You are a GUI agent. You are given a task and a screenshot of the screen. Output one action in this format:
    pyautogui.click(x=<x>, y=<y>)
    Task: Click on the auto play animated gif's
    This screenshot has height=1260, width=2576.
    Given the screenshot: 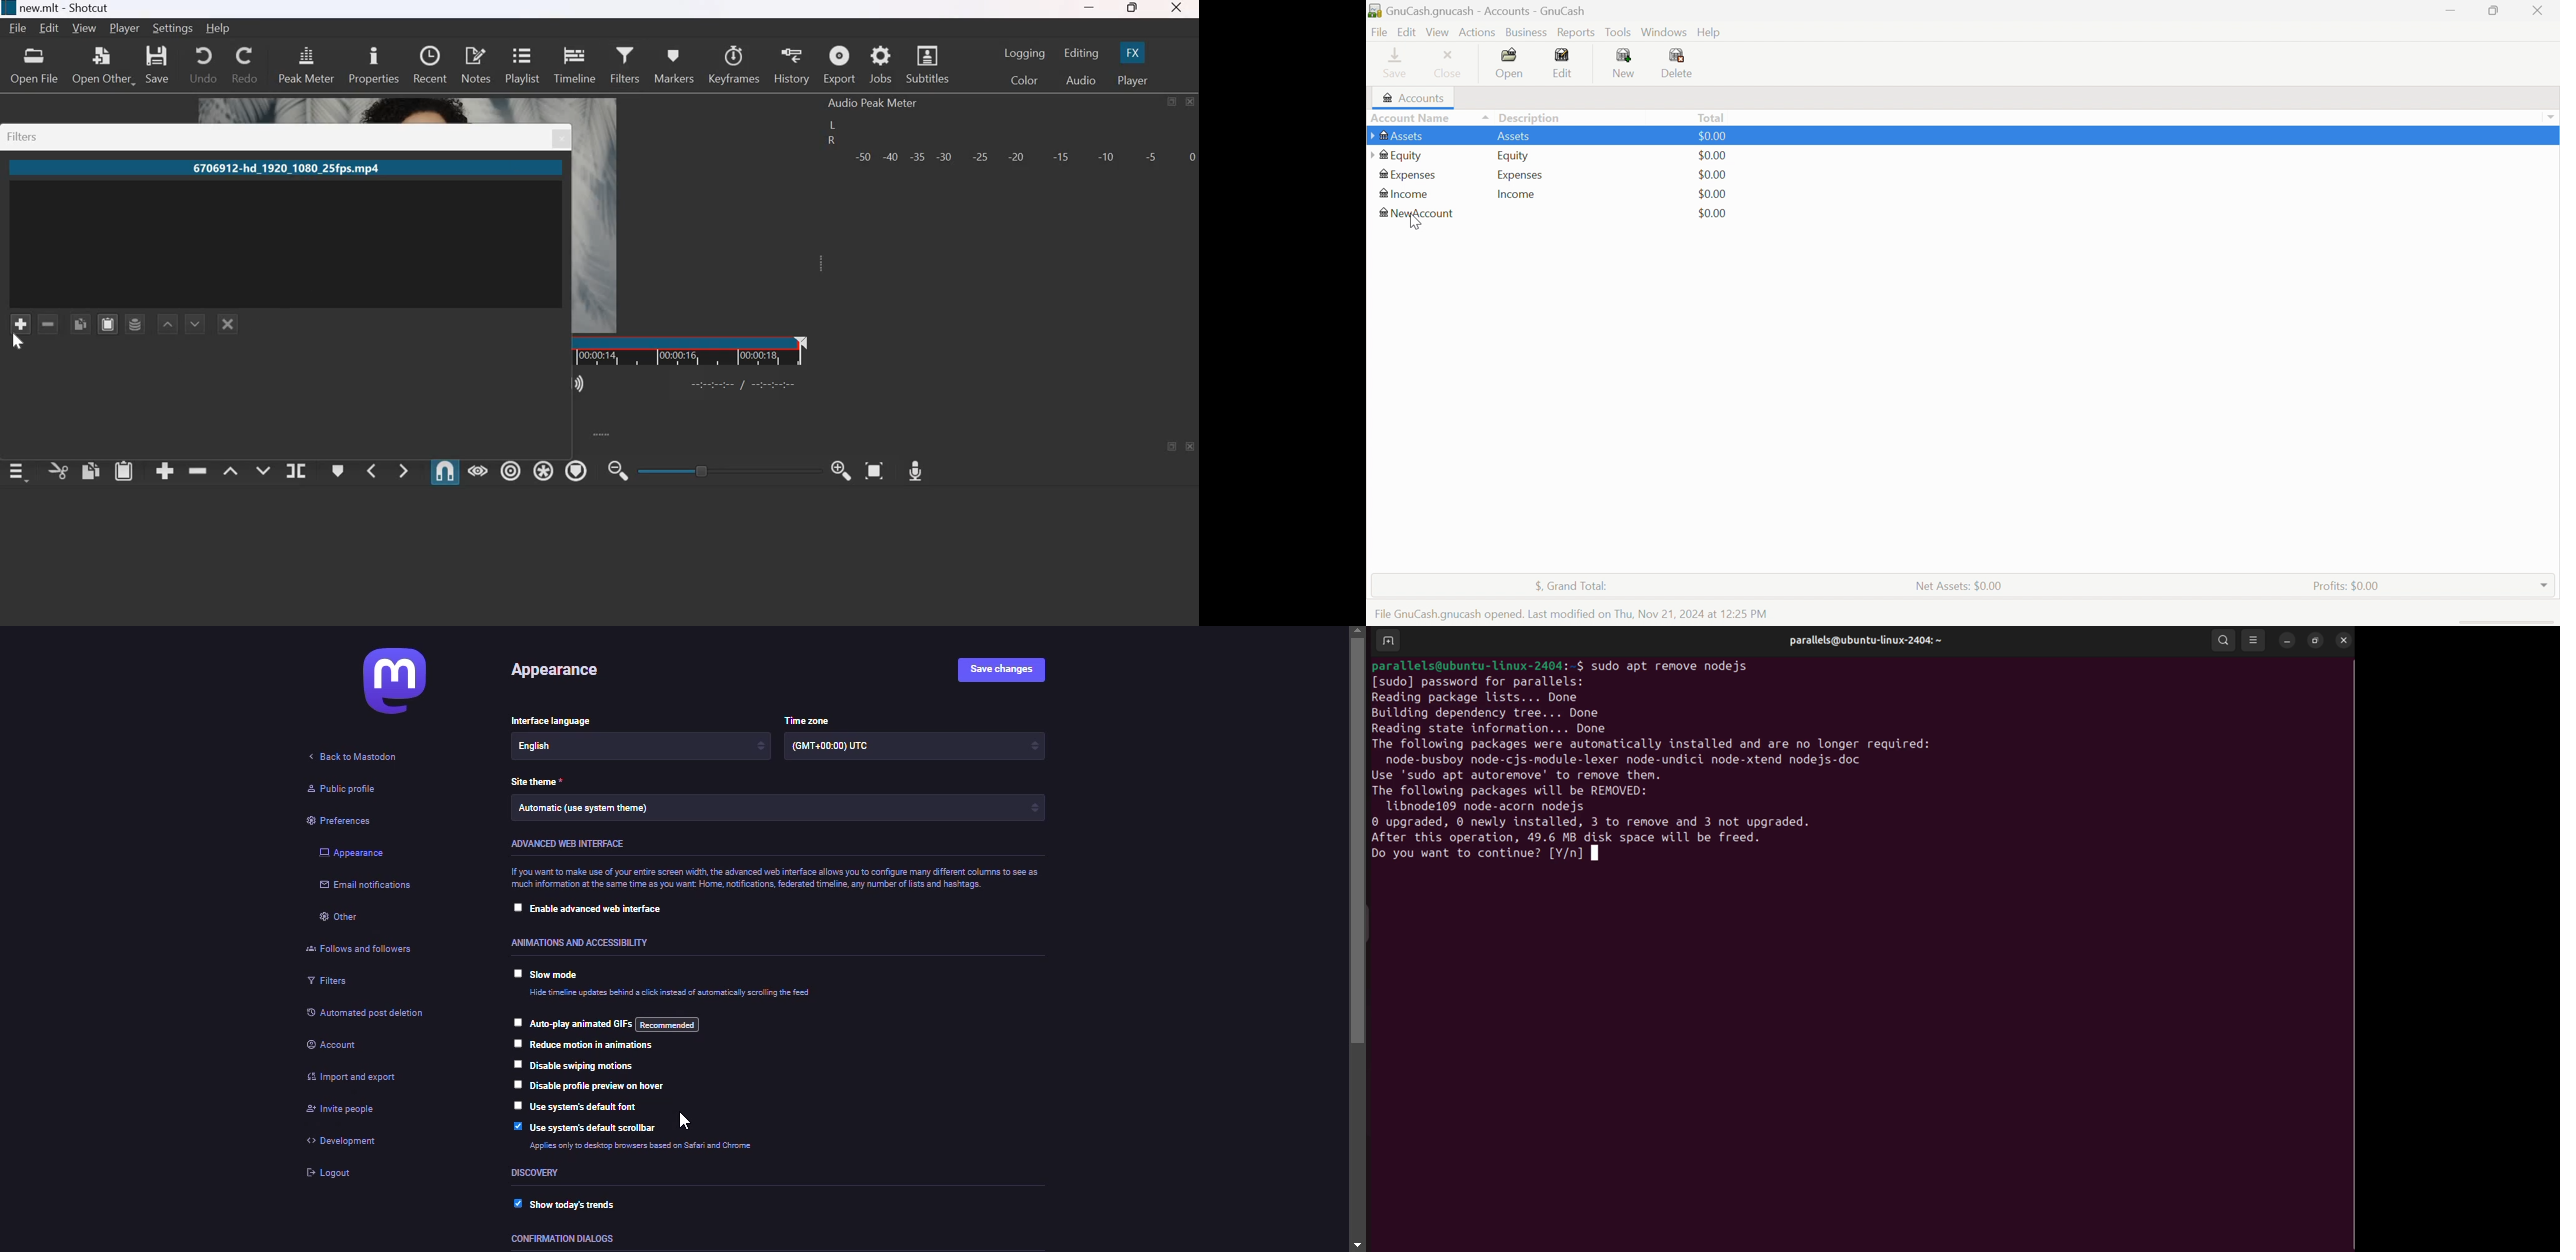 What is the action you would take?
    pyautogui.click(x=616, y=1023)
    